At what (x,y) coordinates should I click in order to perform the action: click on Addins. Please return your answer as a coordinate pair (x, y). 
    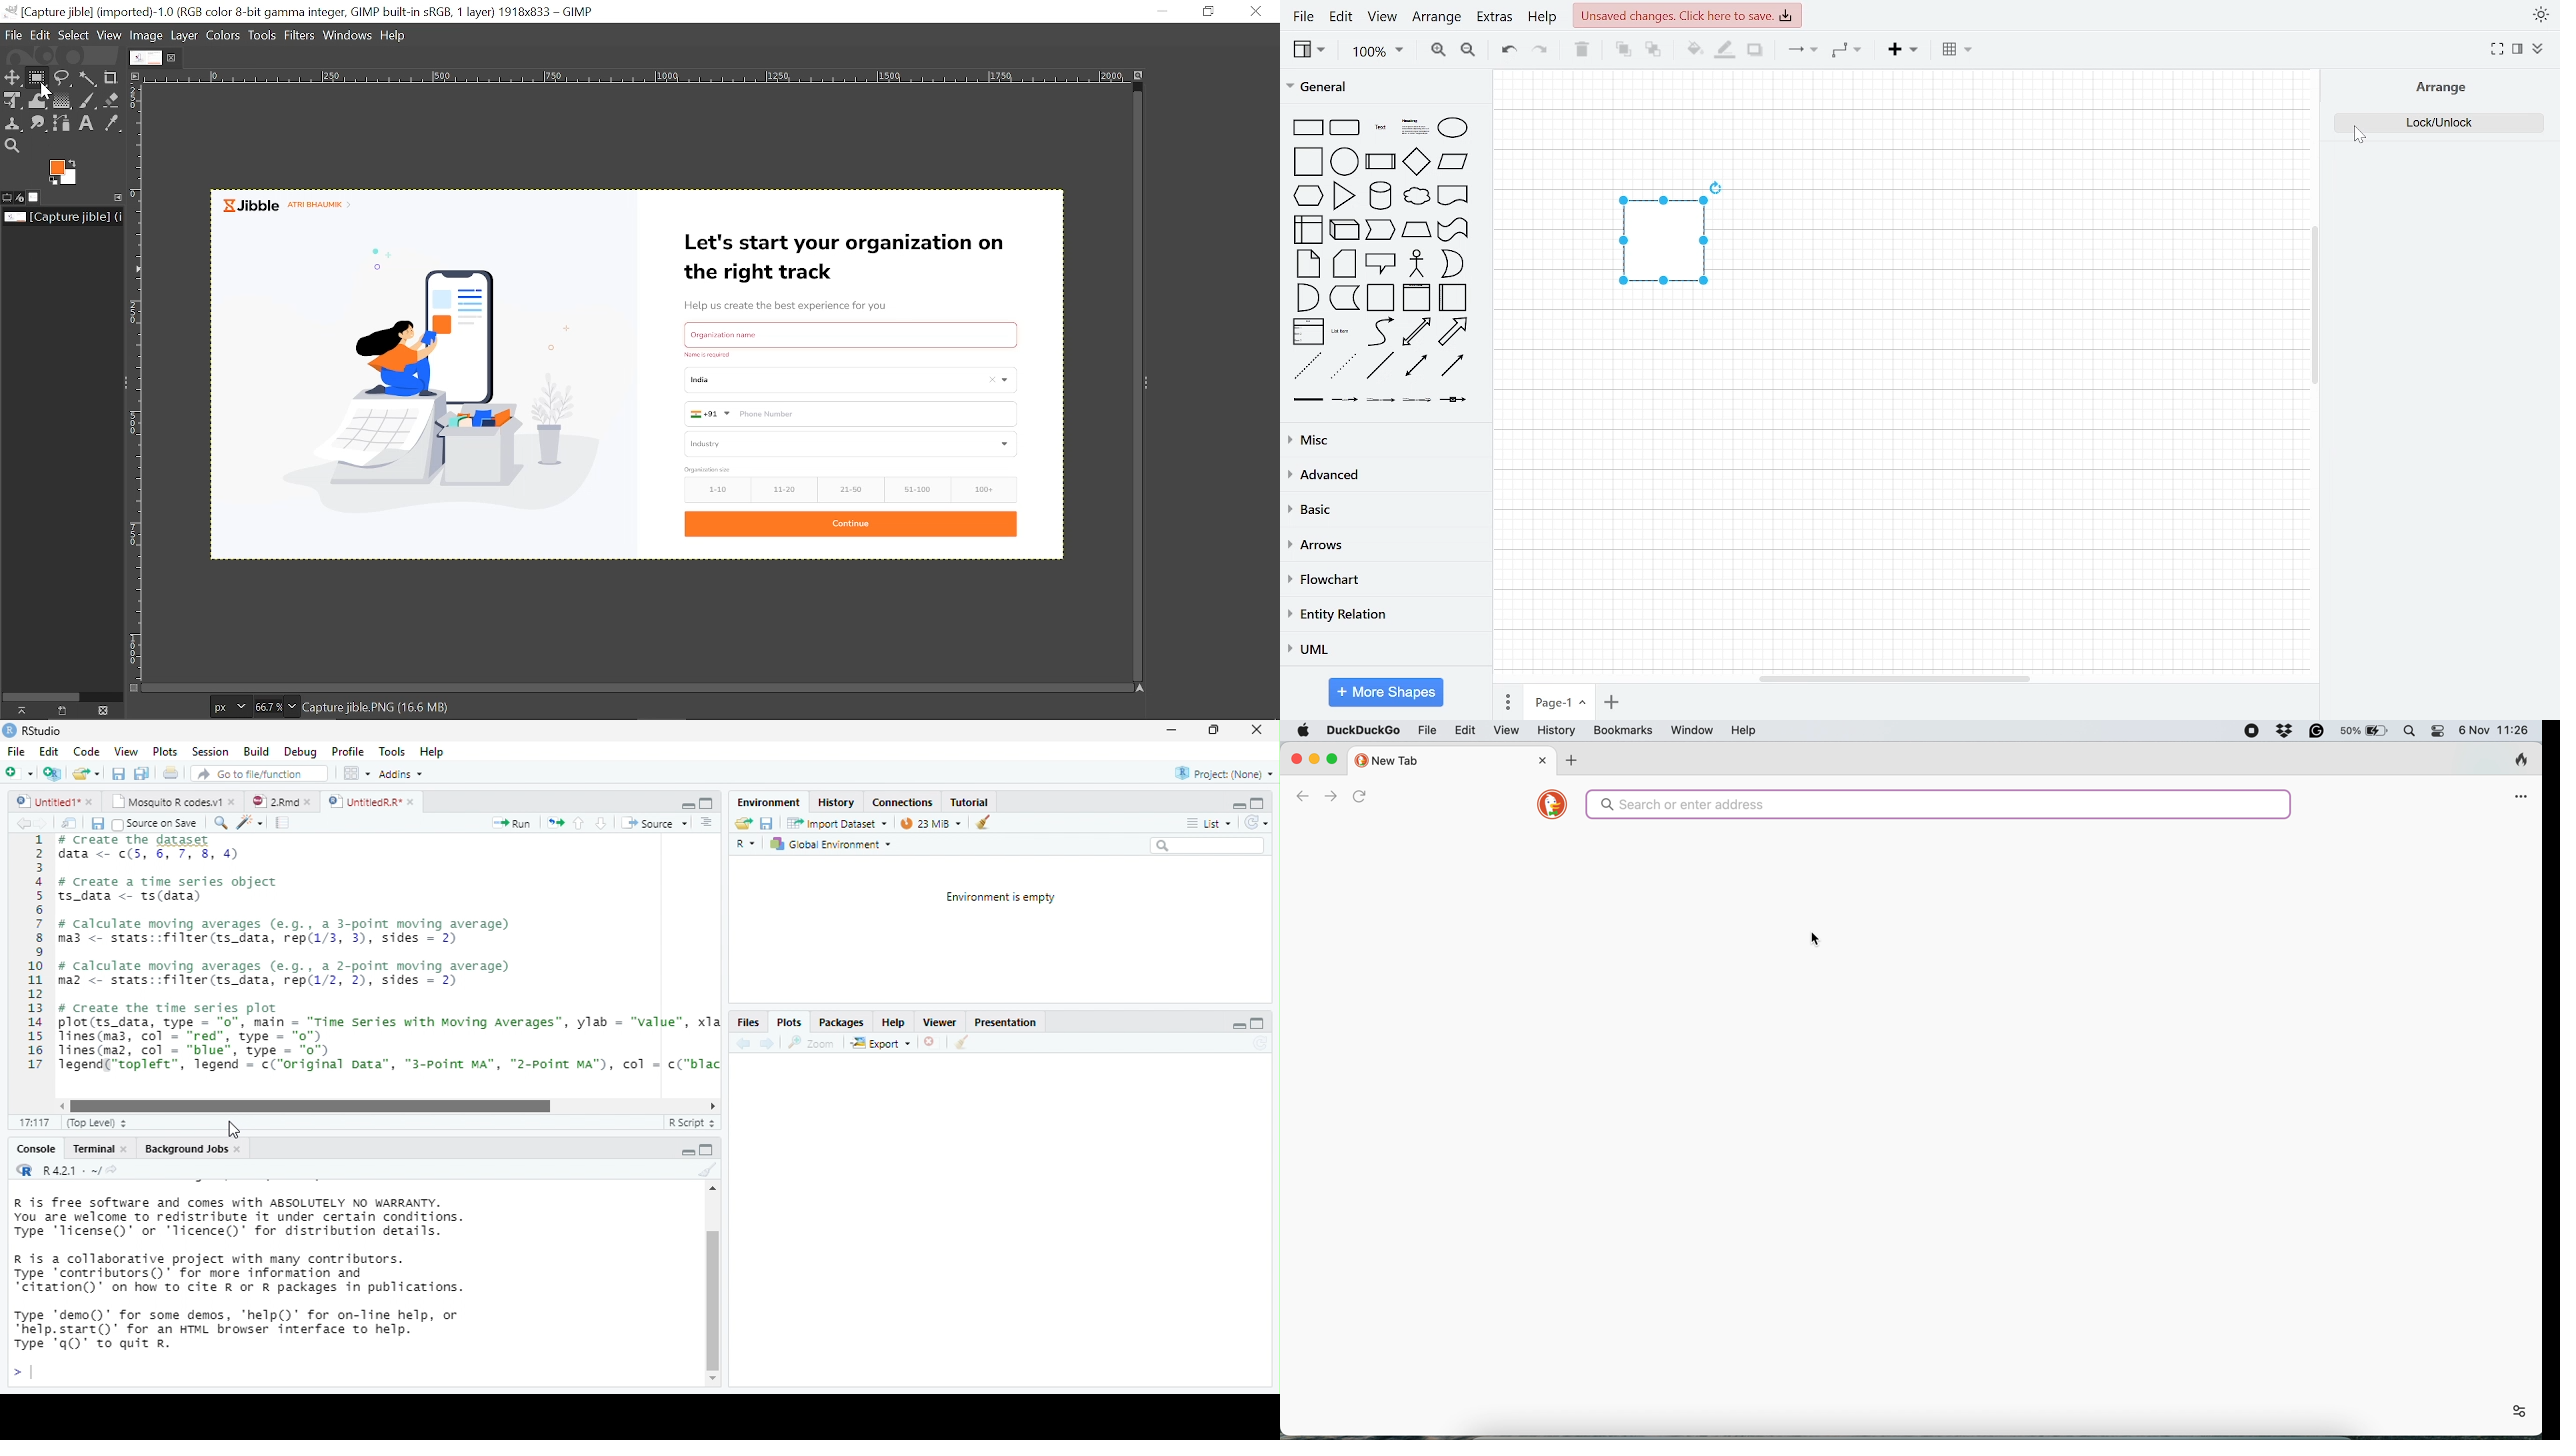
    Looking at the image, I should click on (401, 774).